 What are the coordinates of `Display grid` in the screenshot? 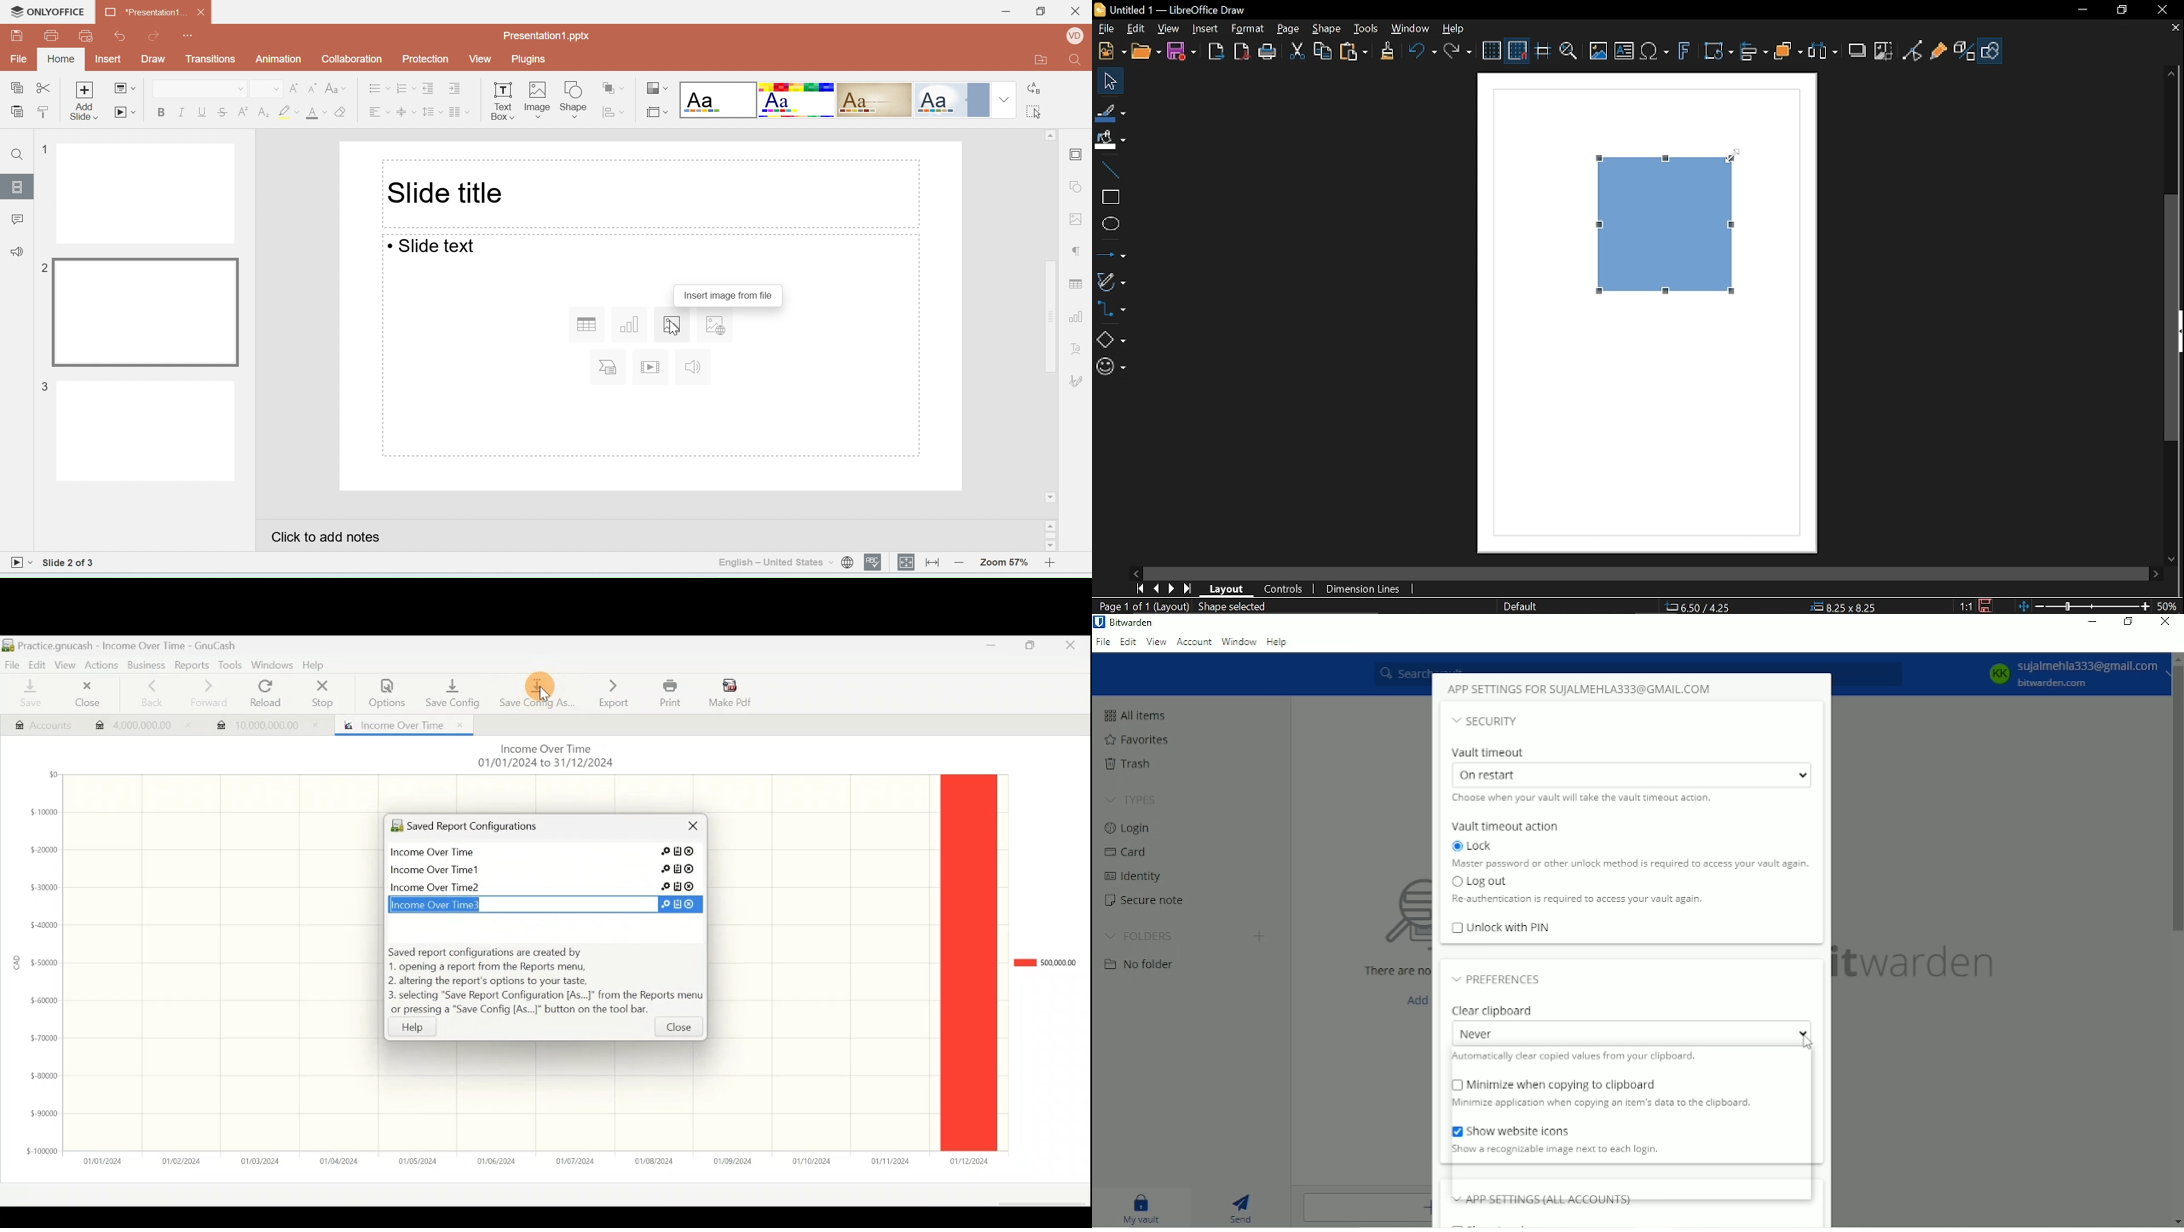 It's located at (1493, 51).